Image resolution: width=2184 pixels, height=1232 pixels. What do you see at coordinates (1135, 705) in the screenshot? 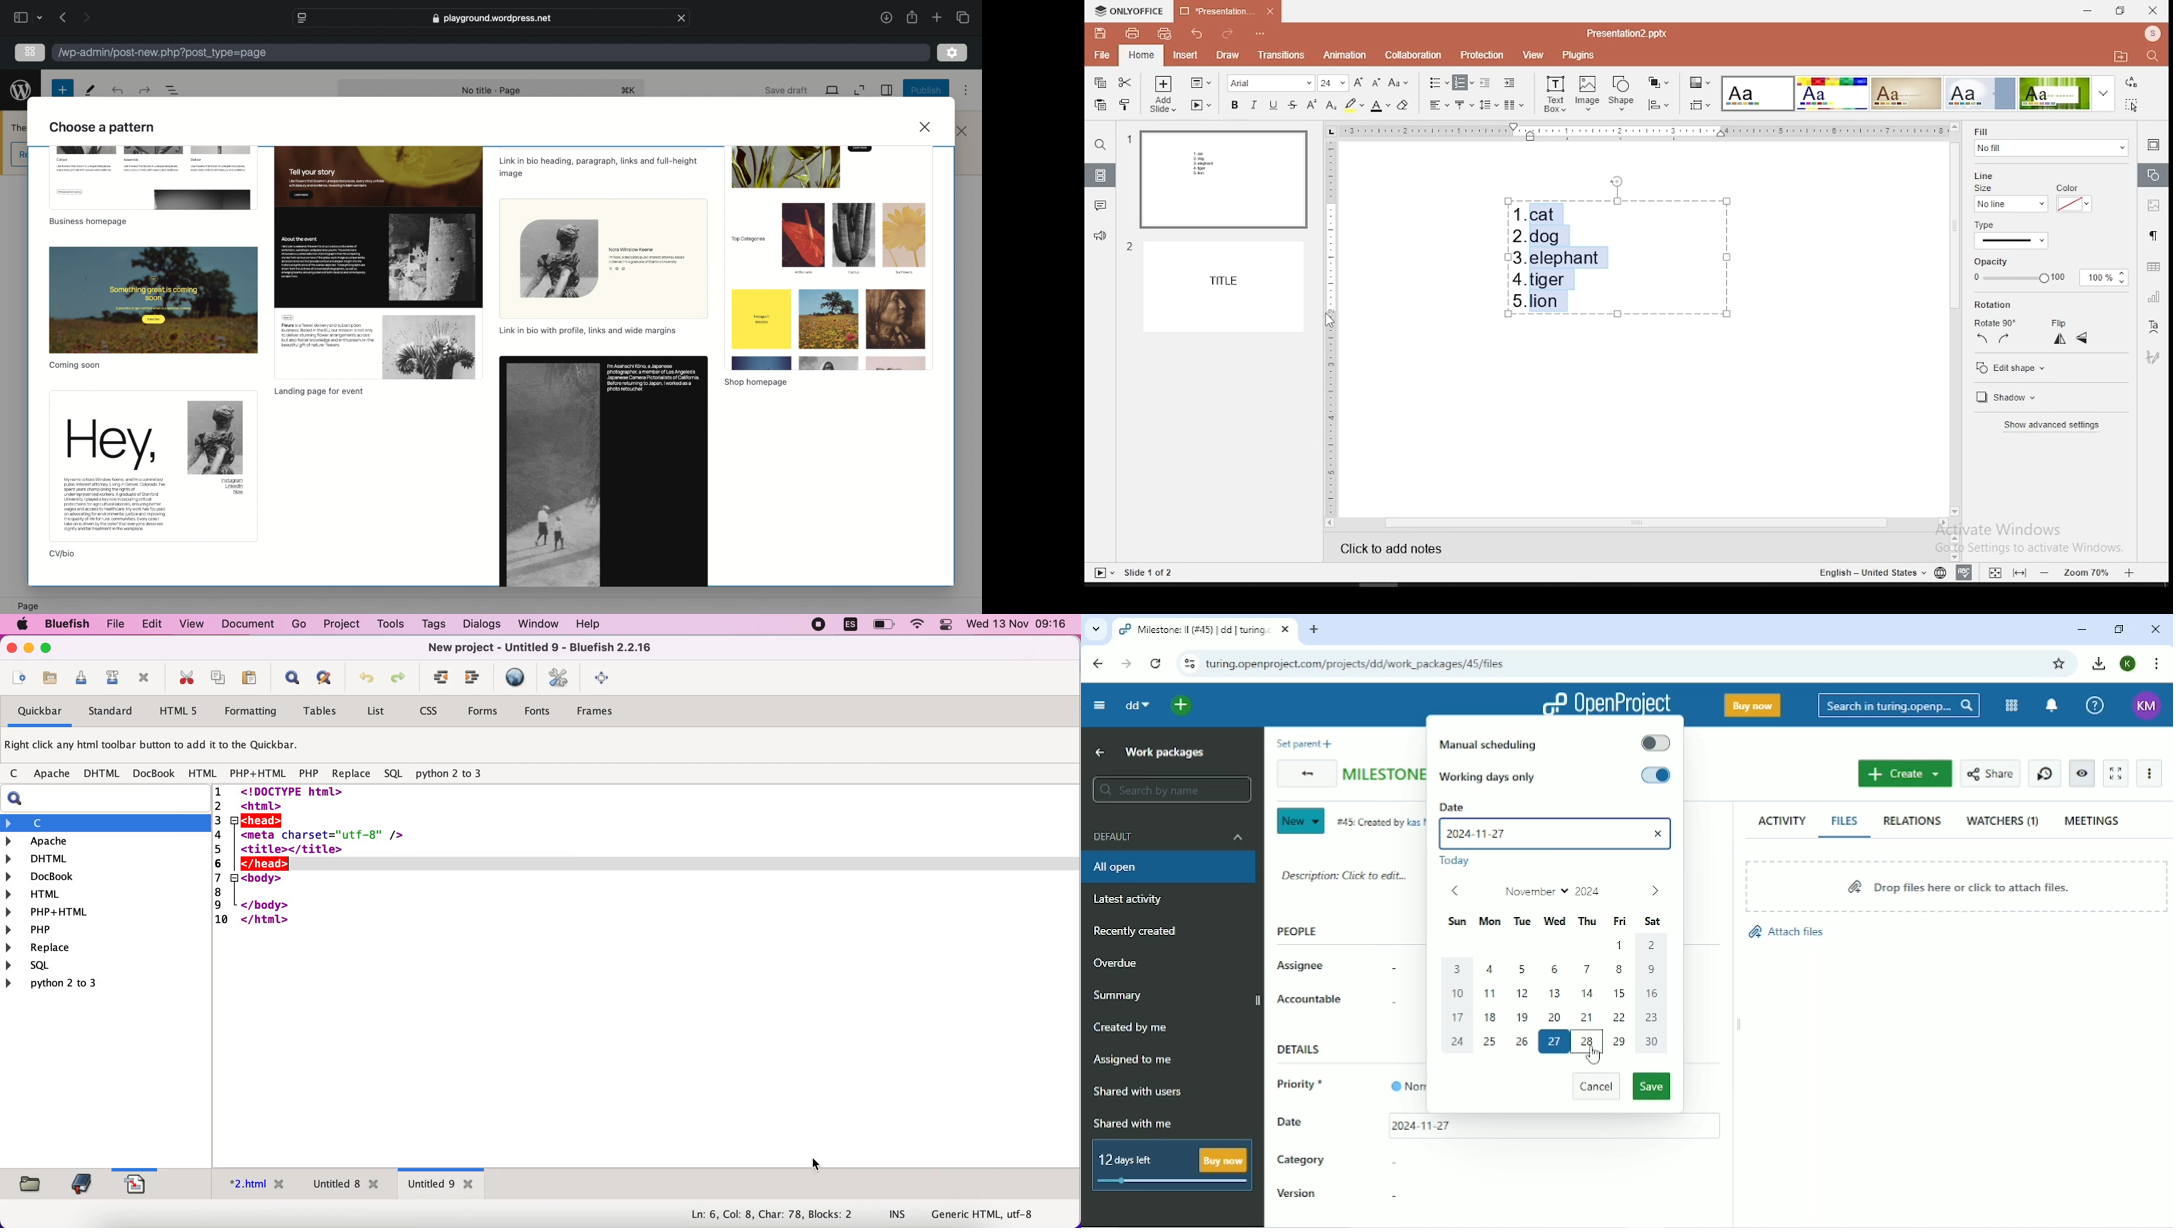
I see `dd` at bounding box center [1135, 705].